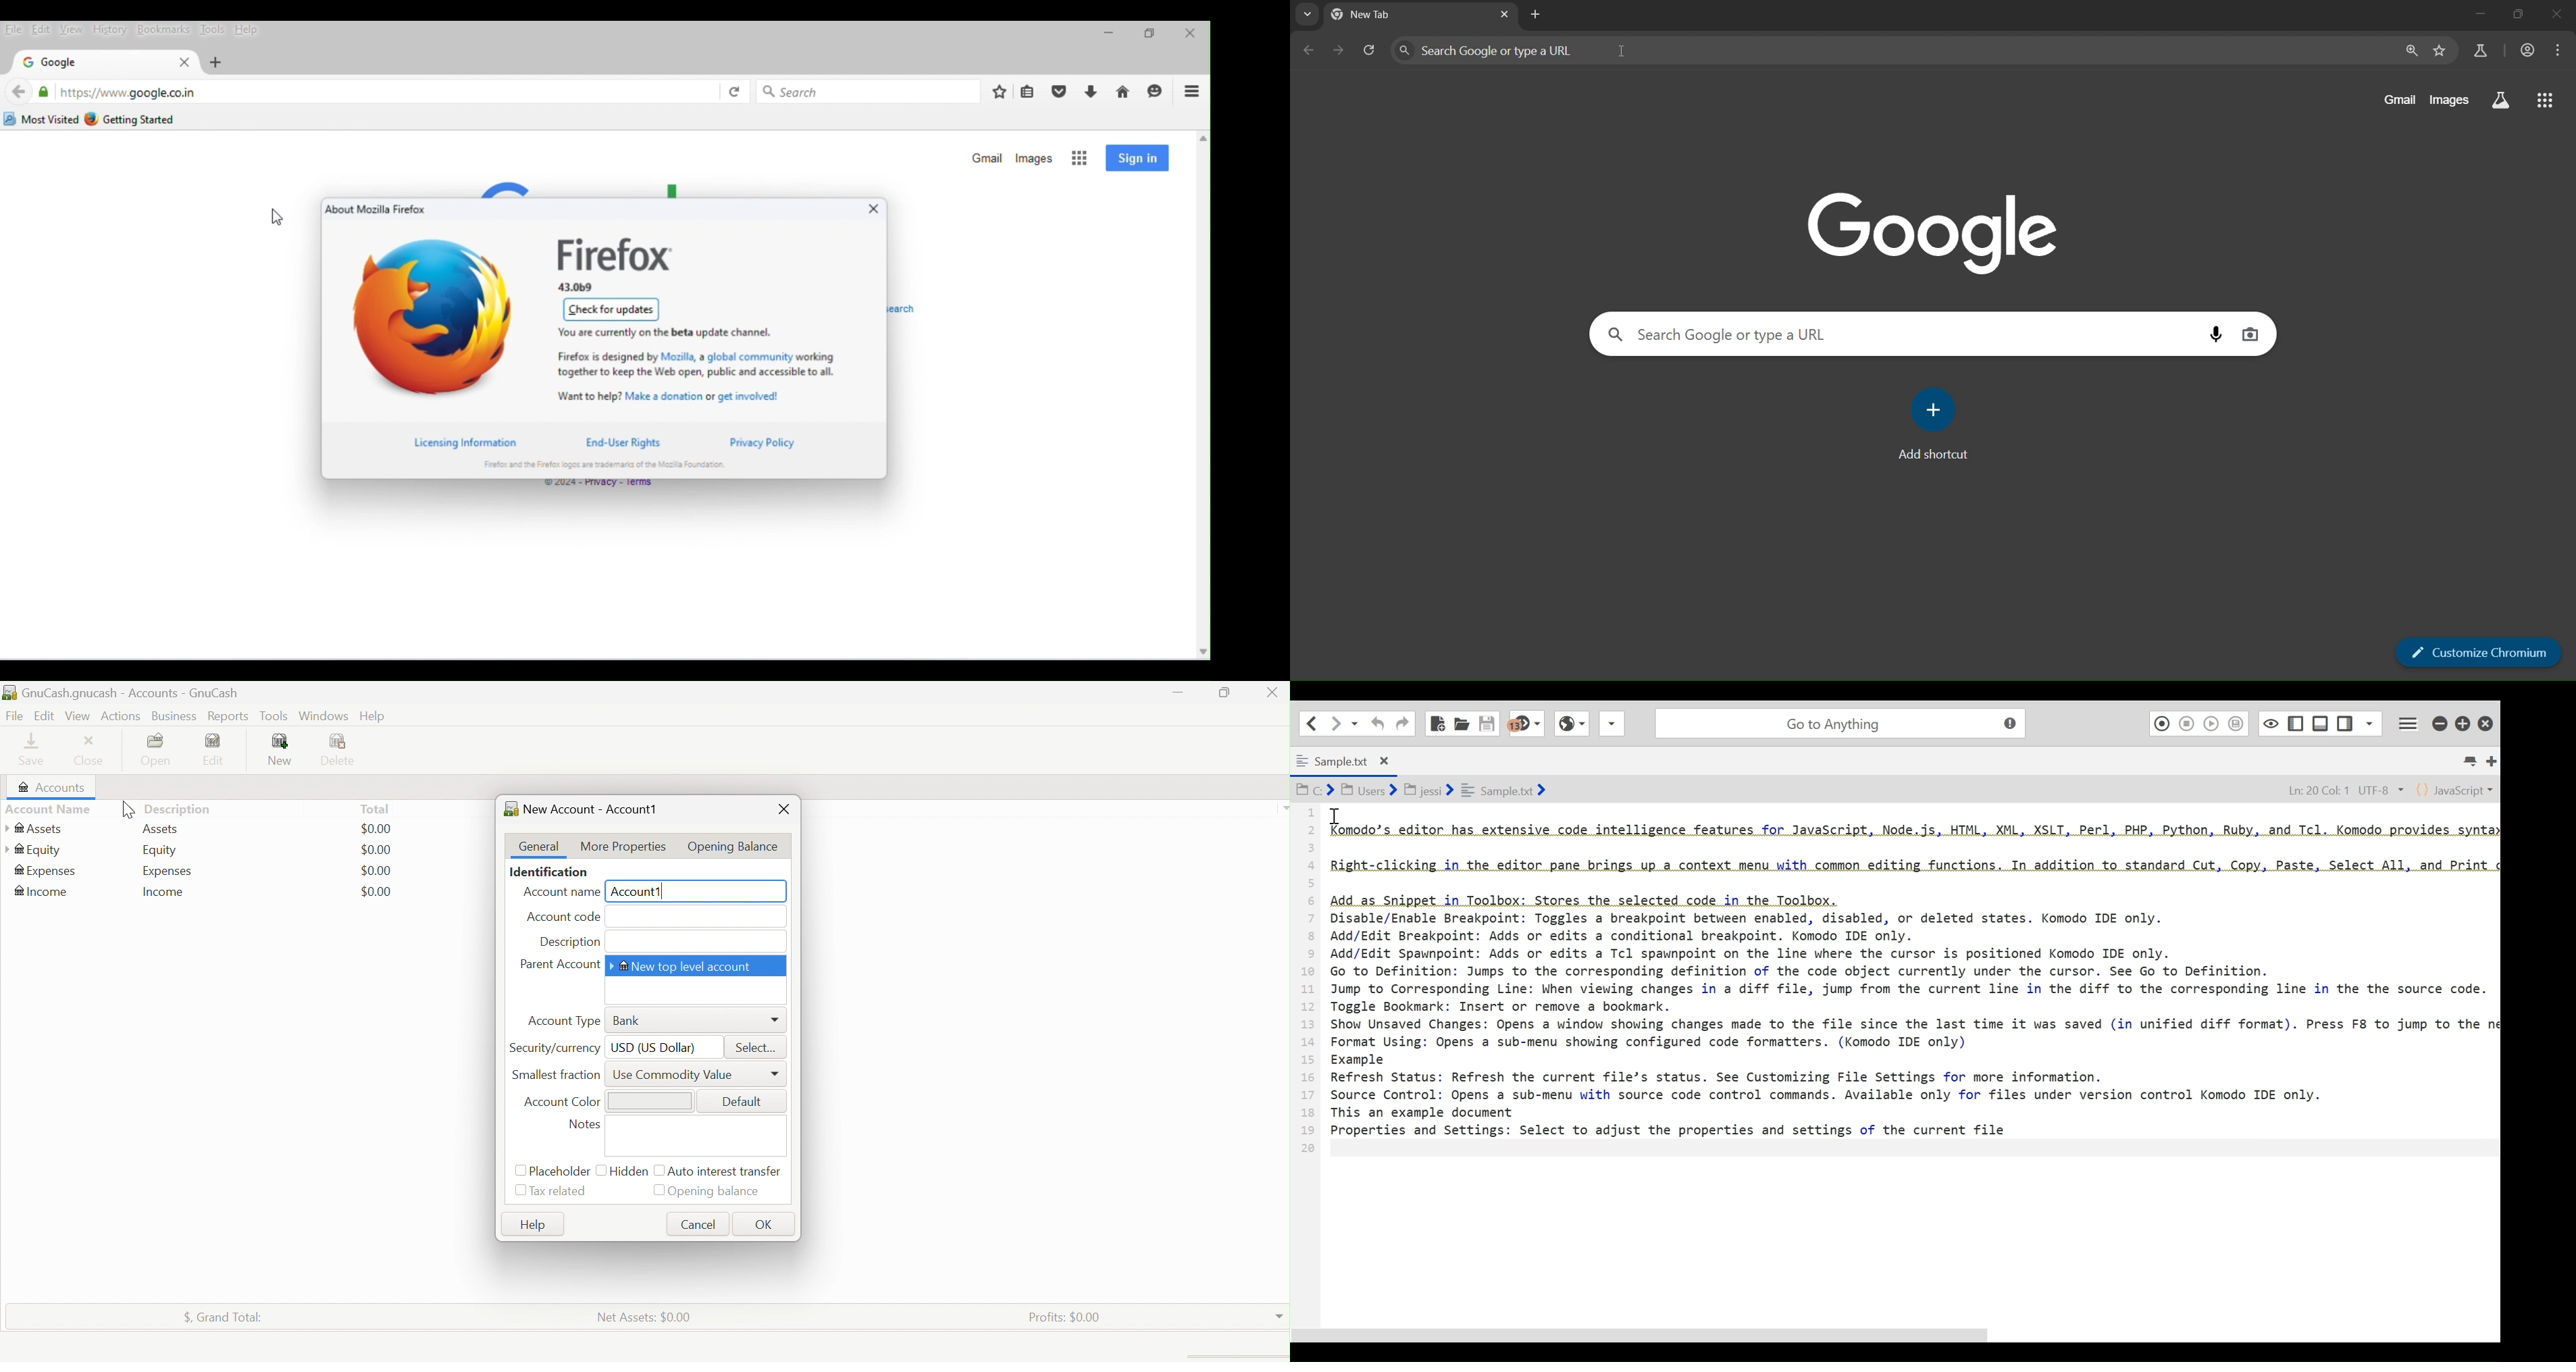 The width and height of the screenshot is (2576, 1372). Describe the element at coordinates (168, 871) in the screenshot. I see `Expenses` at that location.